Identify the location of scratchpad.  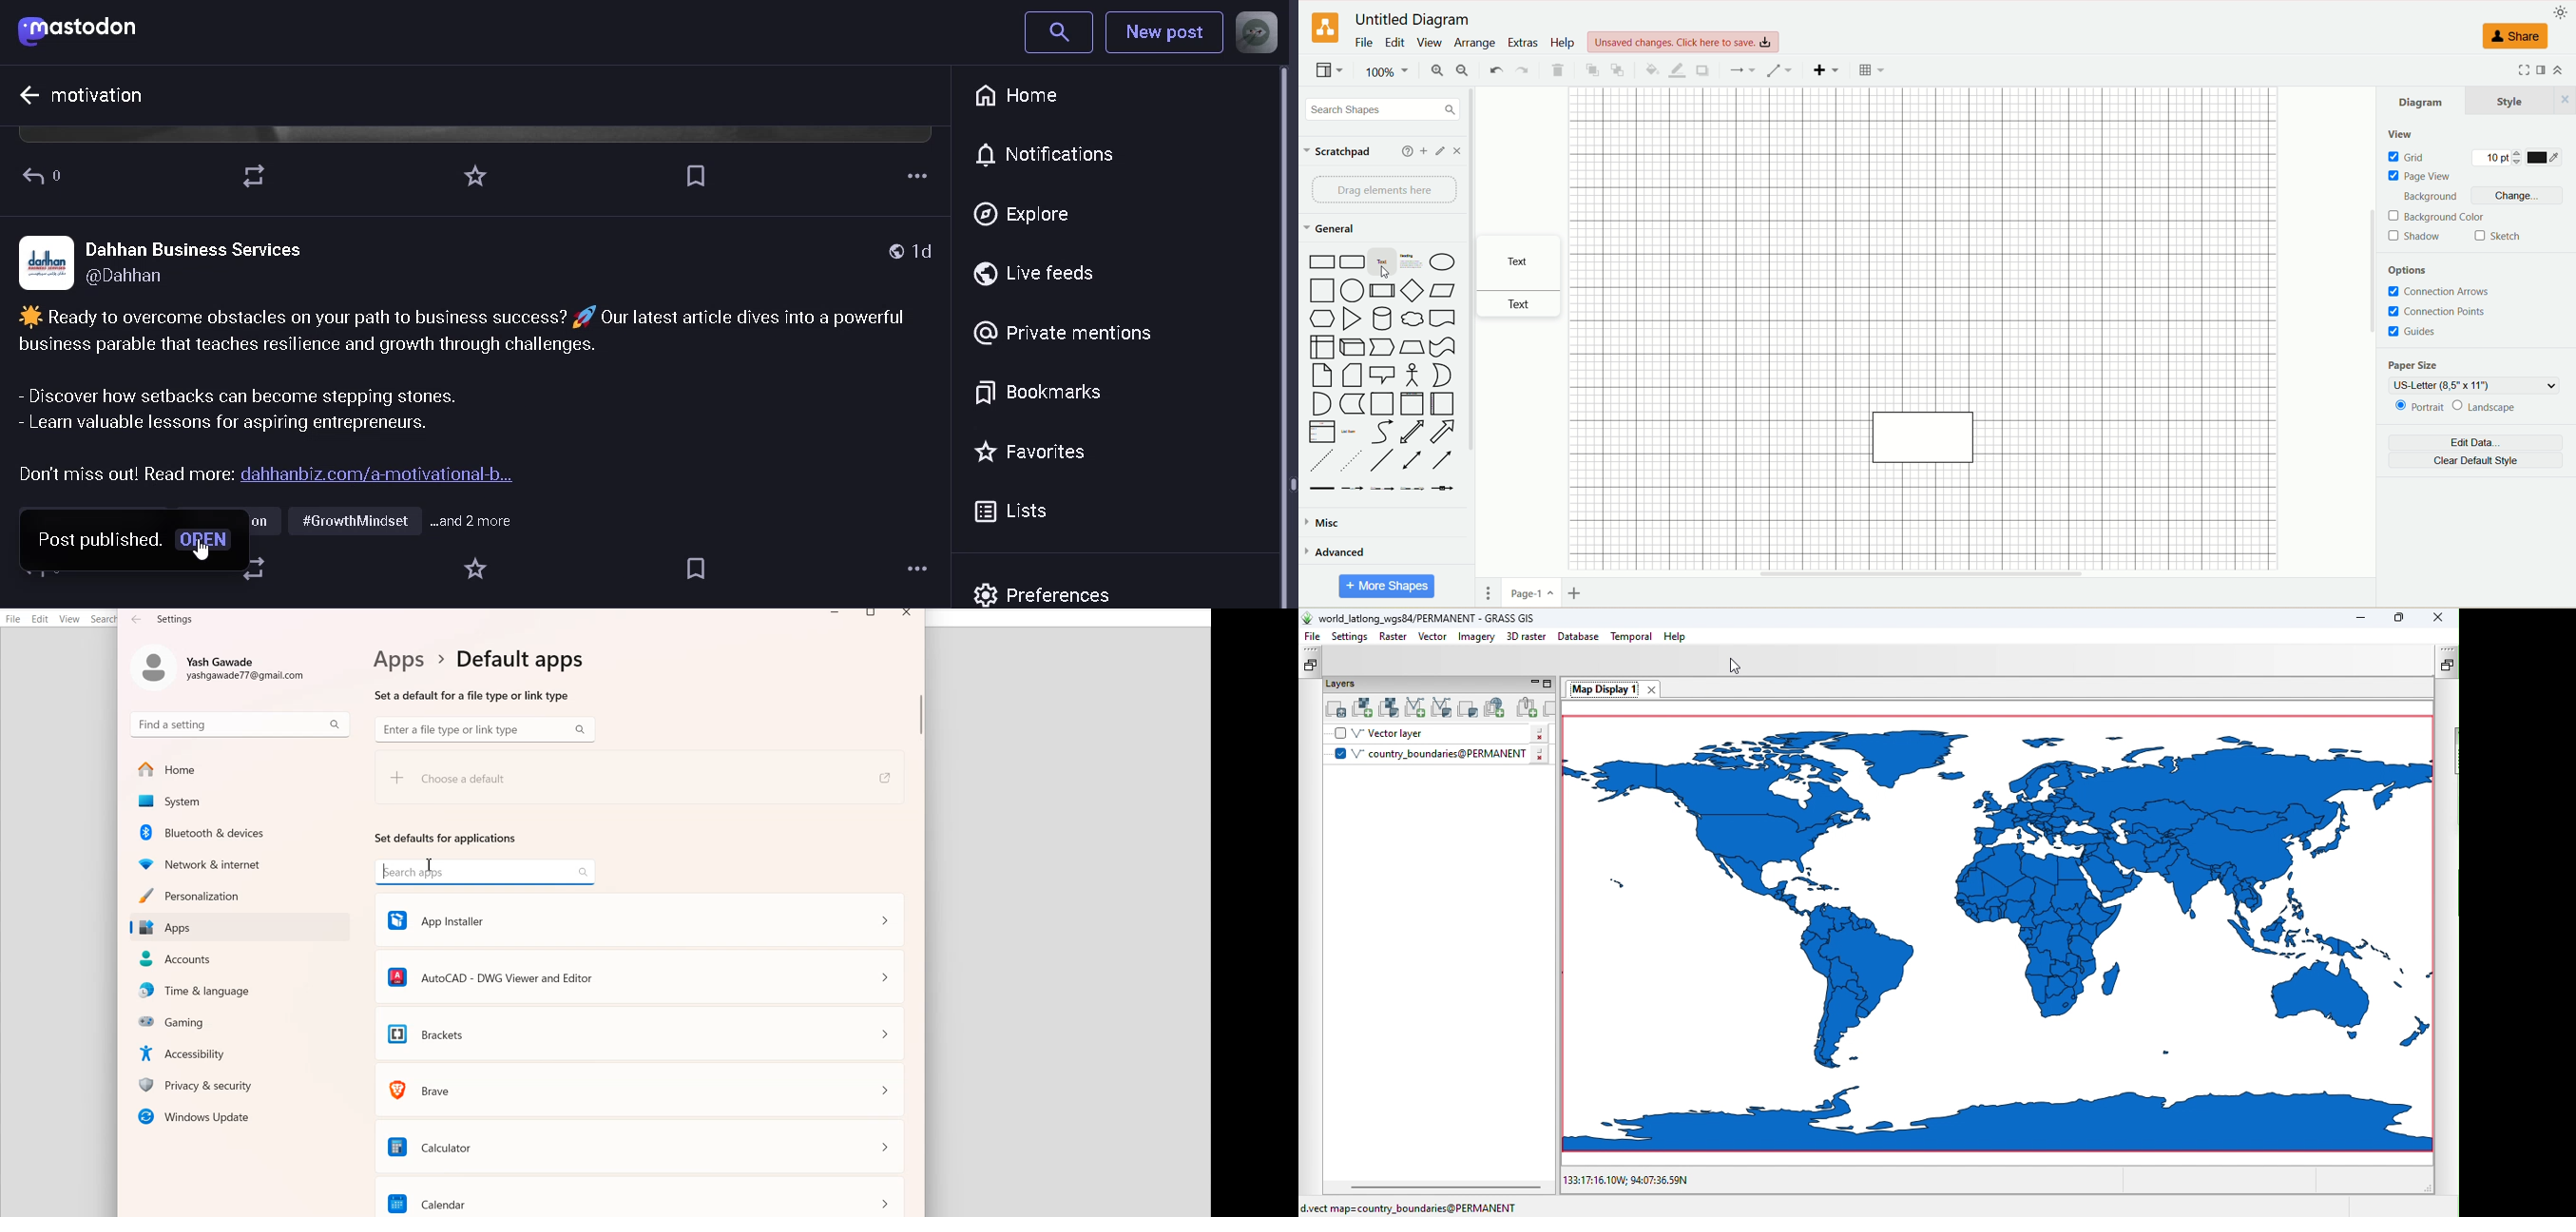
(1344, 150).